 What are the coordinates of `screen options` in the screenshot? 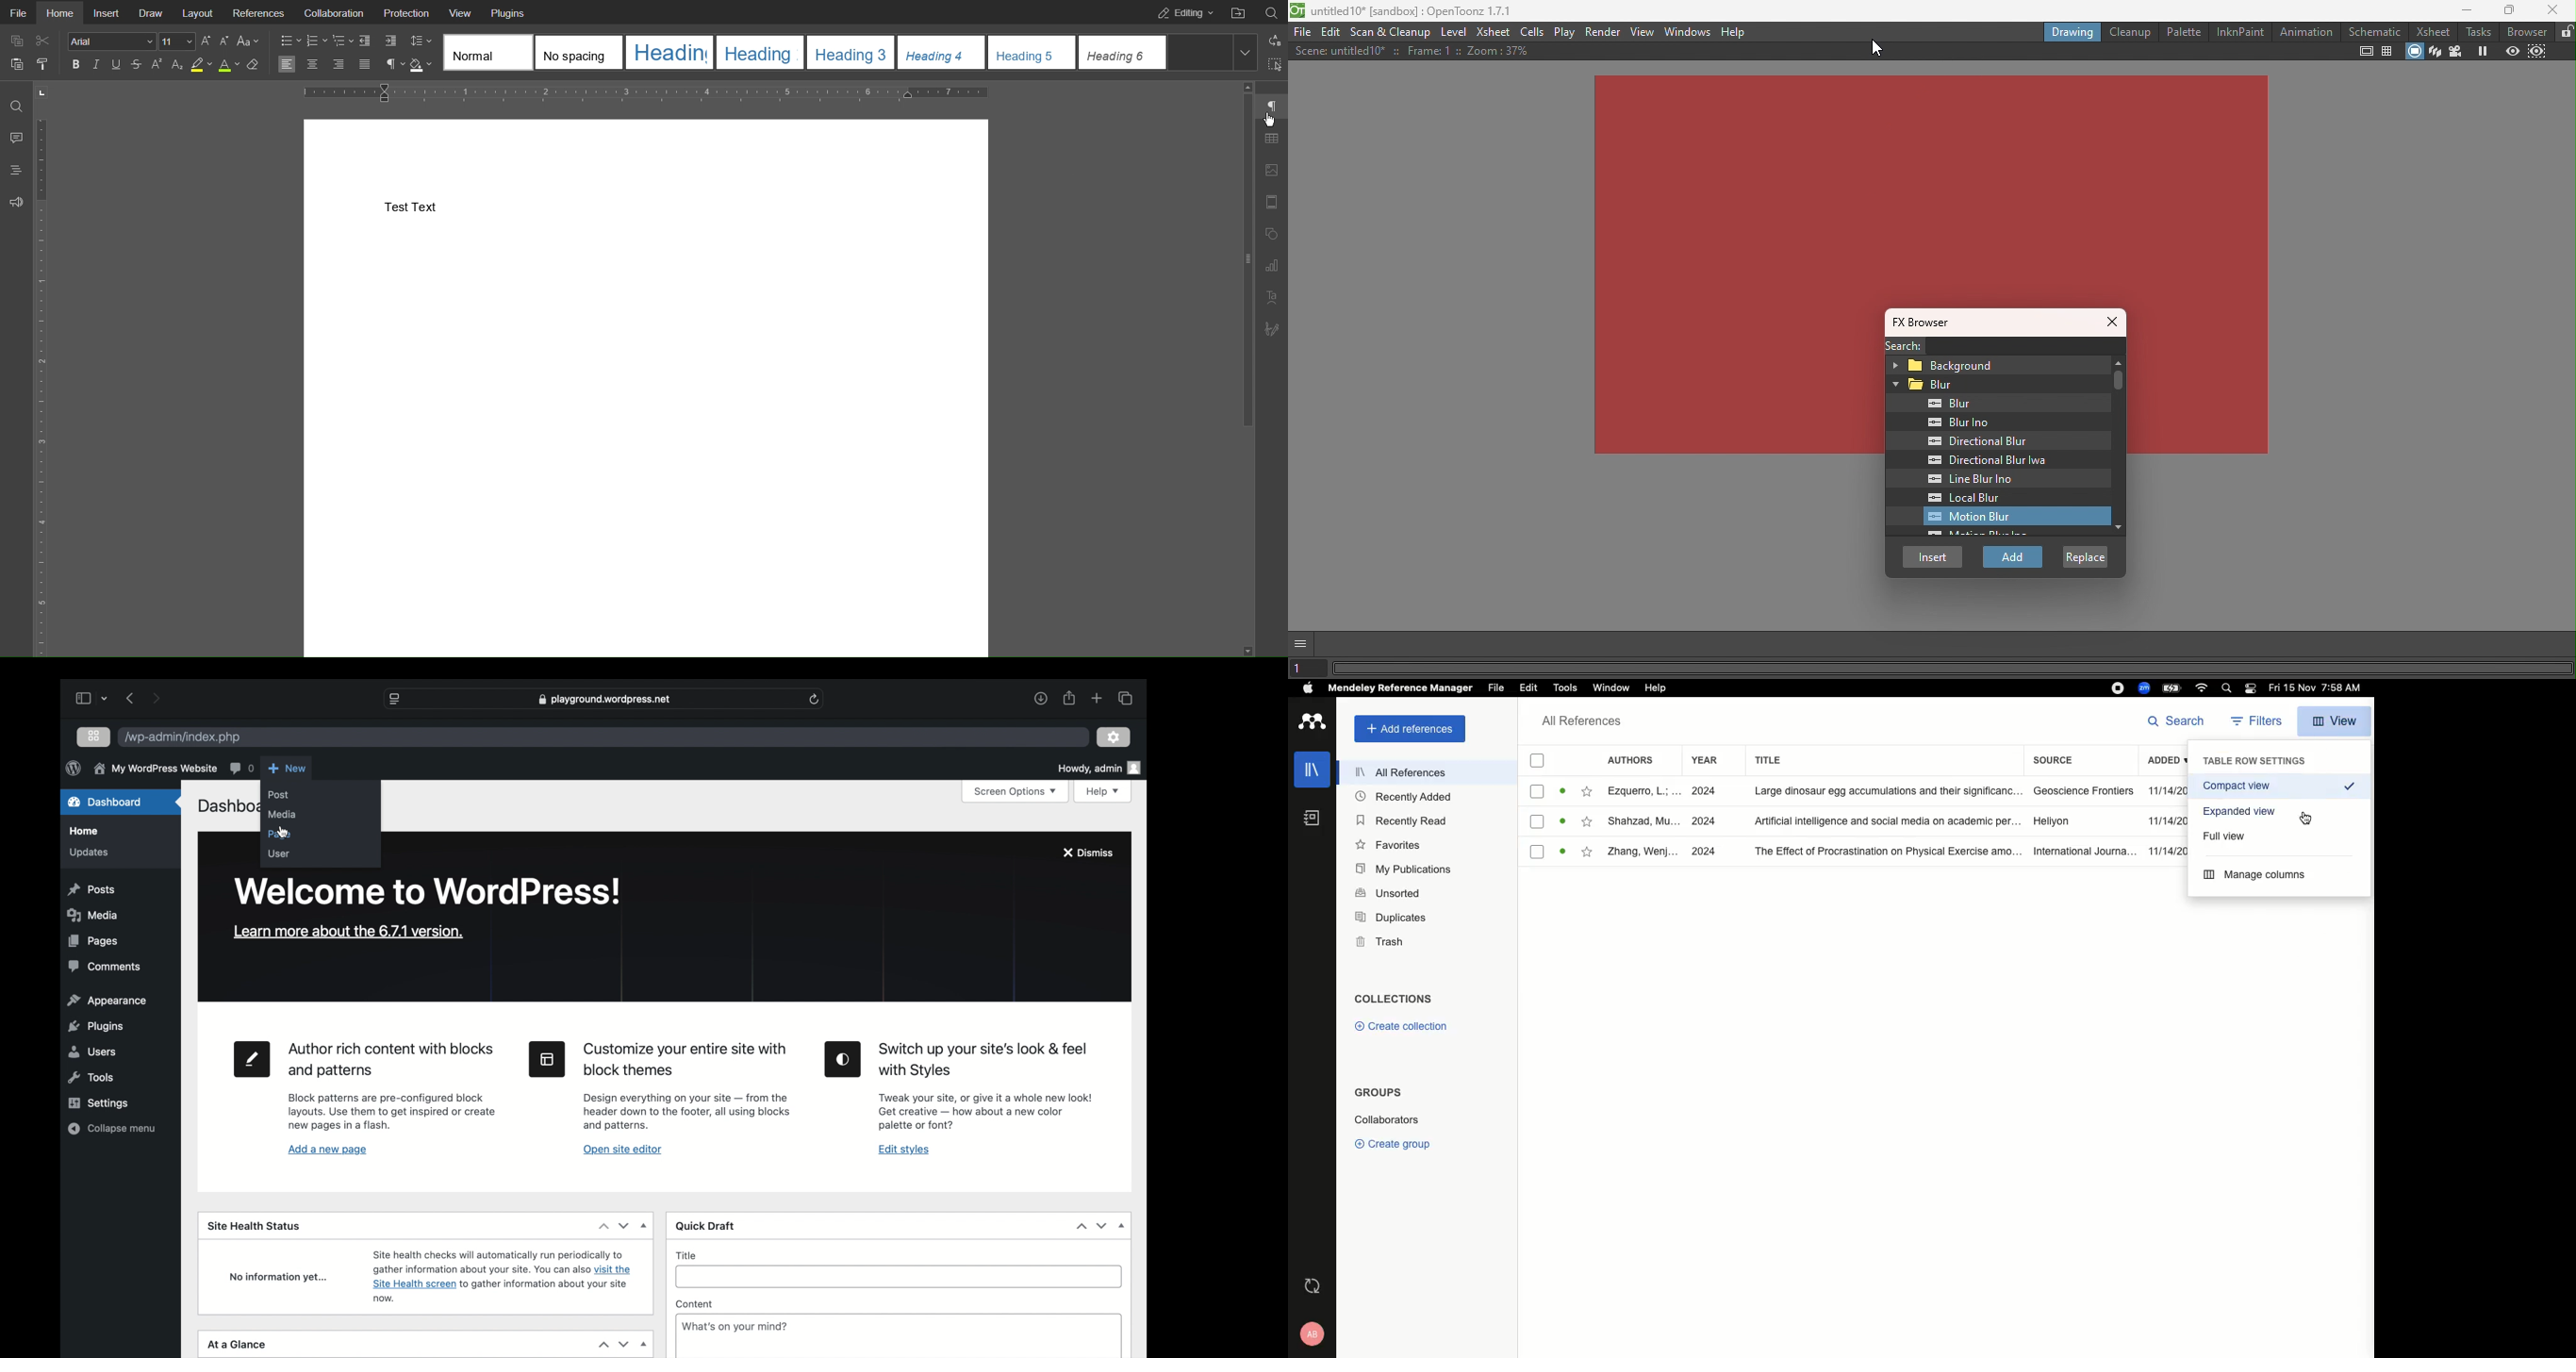 It's located at (1014, 792).